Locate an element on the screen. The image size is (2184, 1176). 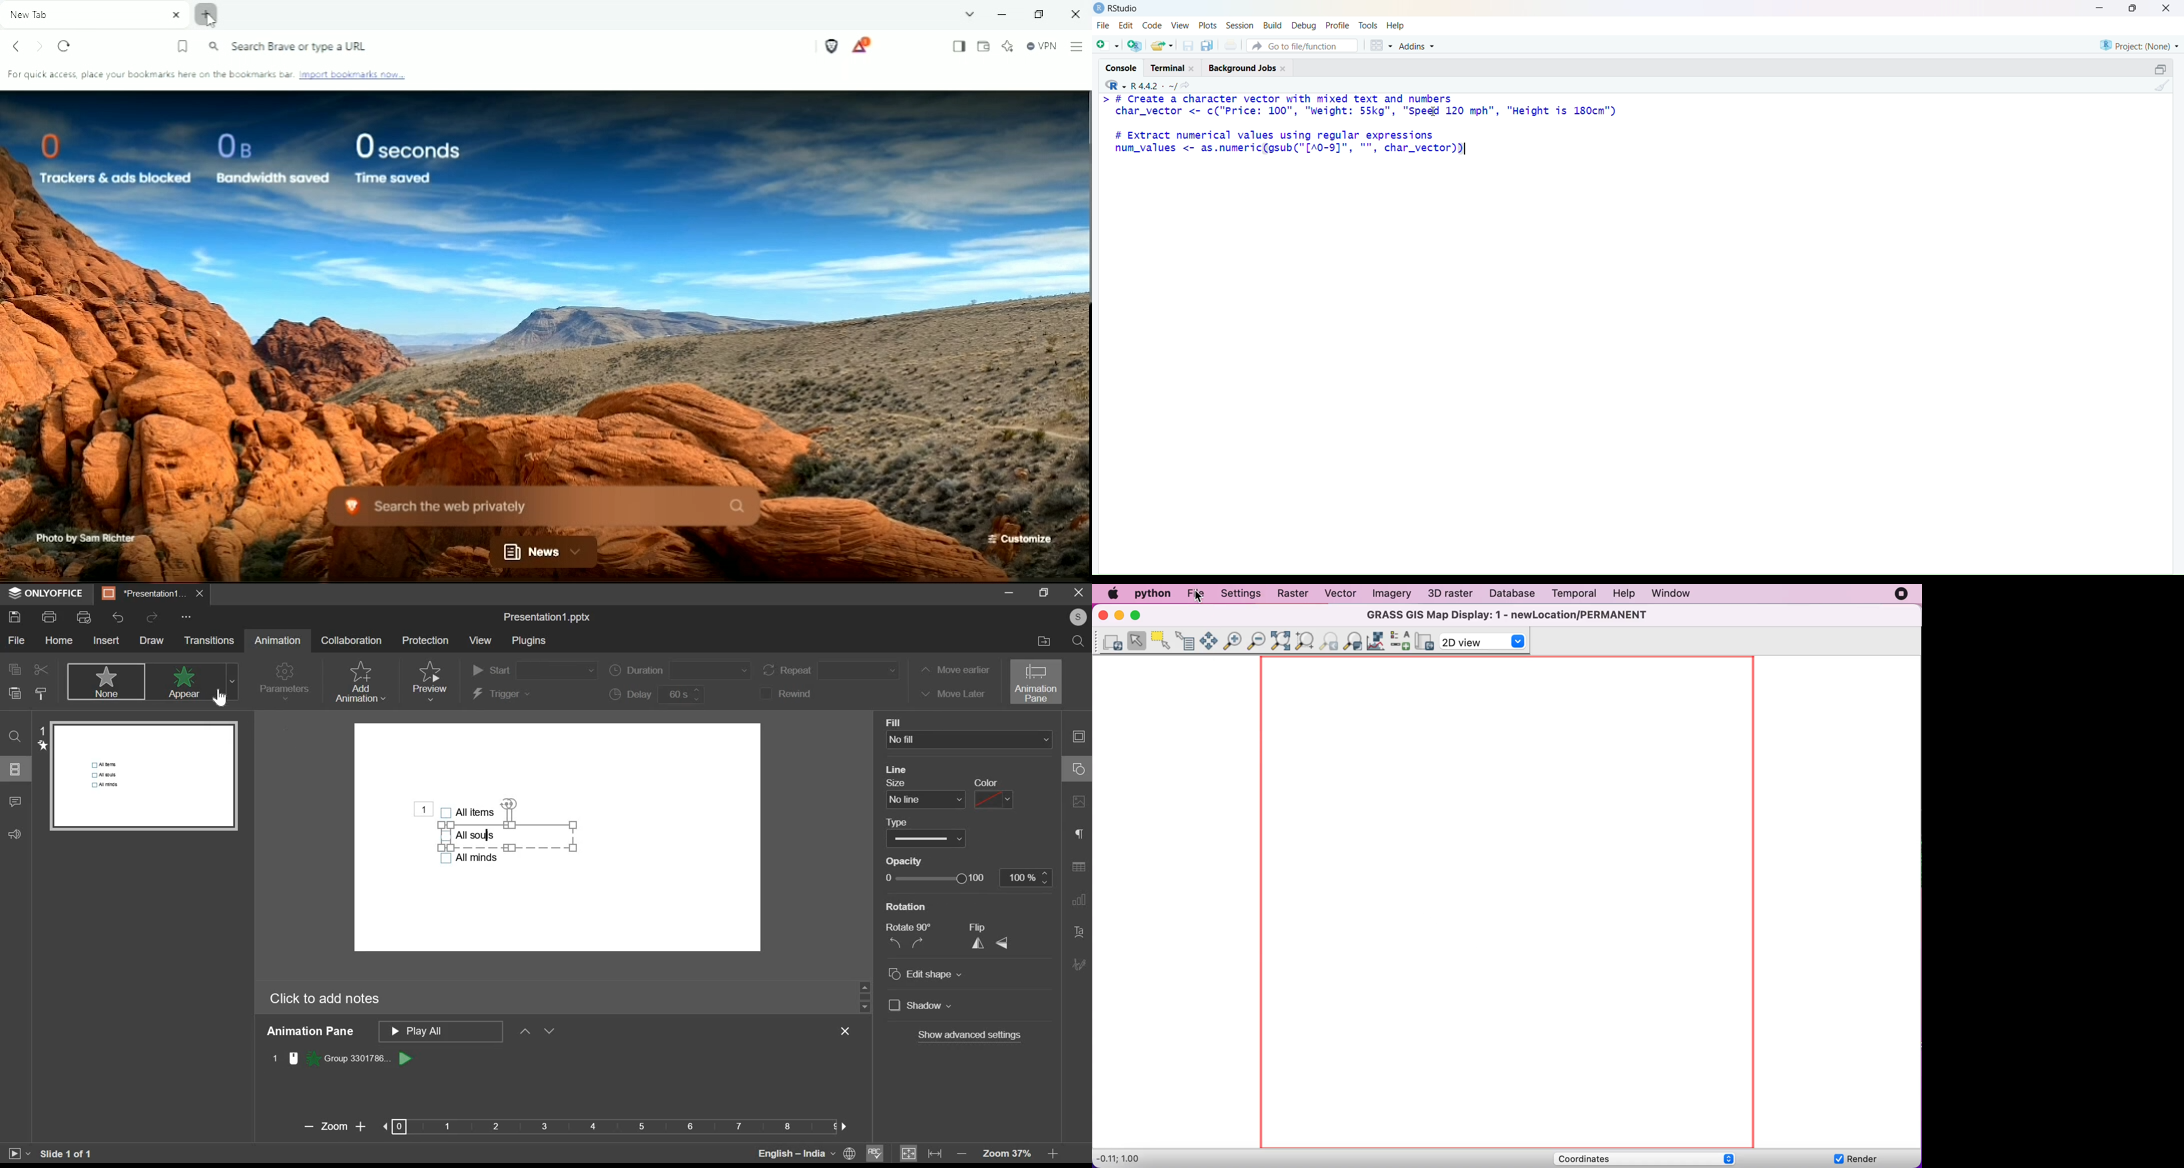
add R file is located at coordinates (1135, 46).